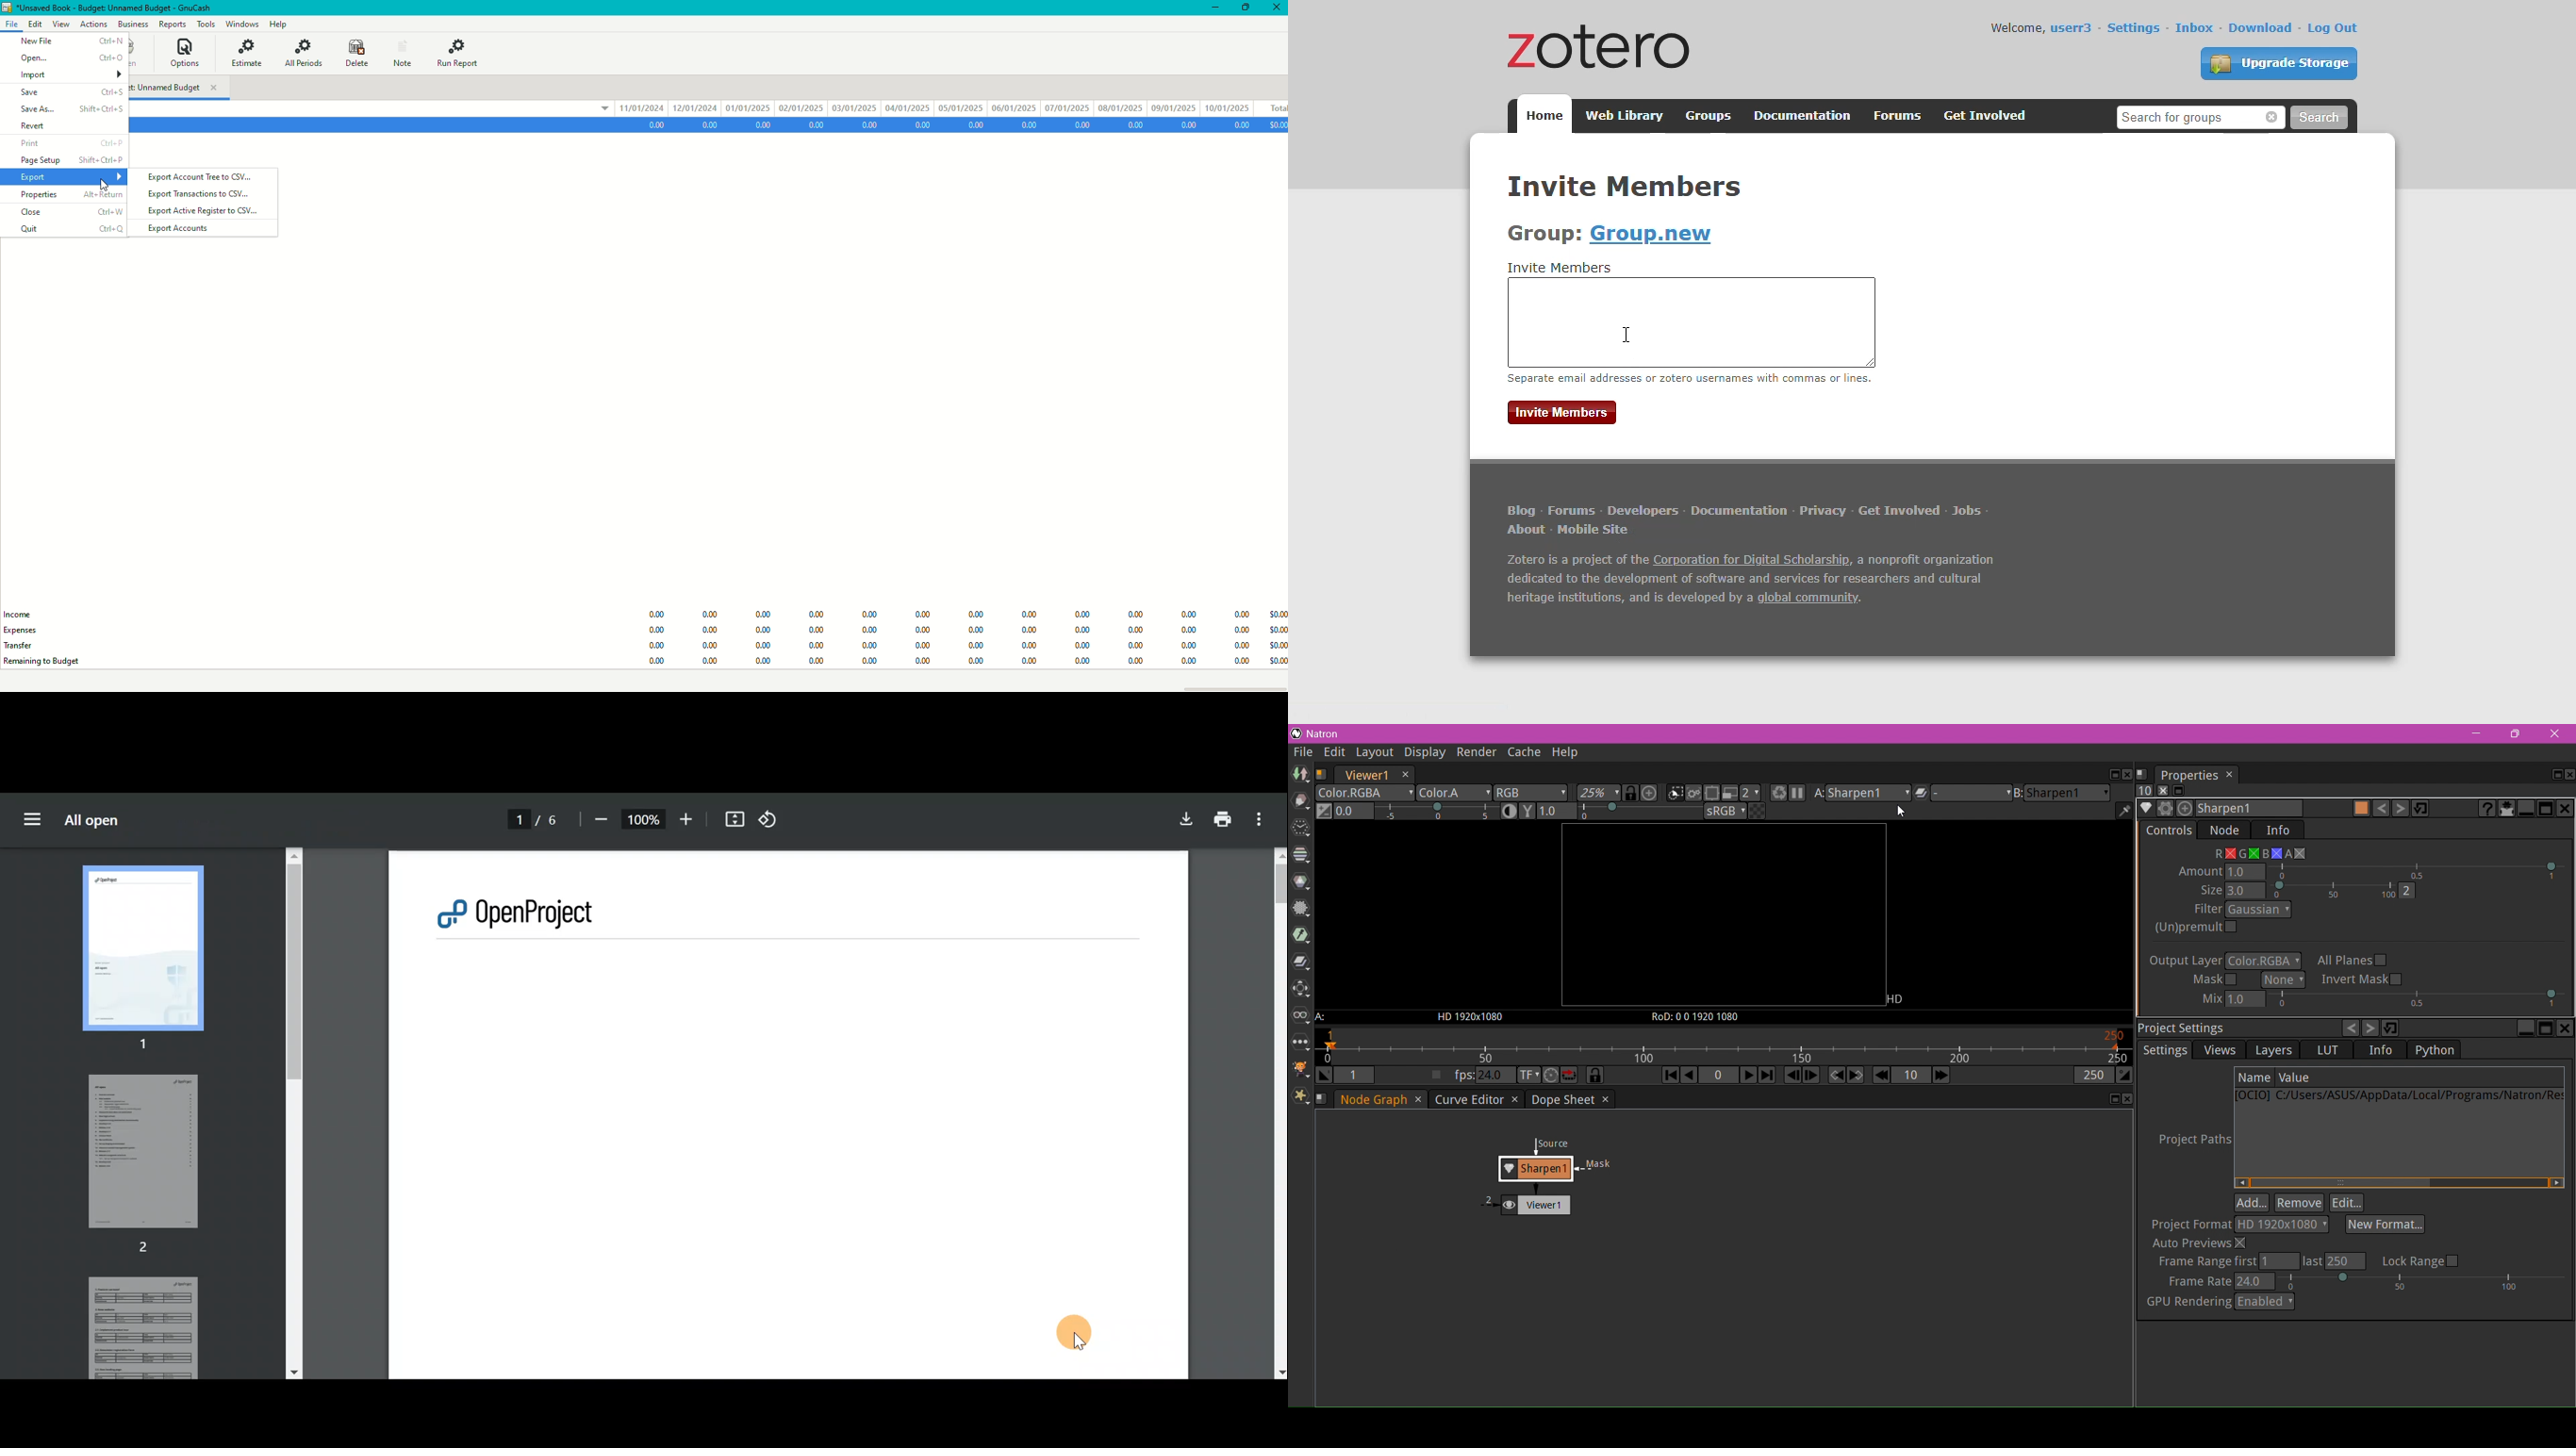 This screenshot has height=1456, width=2576. What do you see at coordinates (240, 24) in the screenshot?
I see `Windows` at bounding box center [240, 24].